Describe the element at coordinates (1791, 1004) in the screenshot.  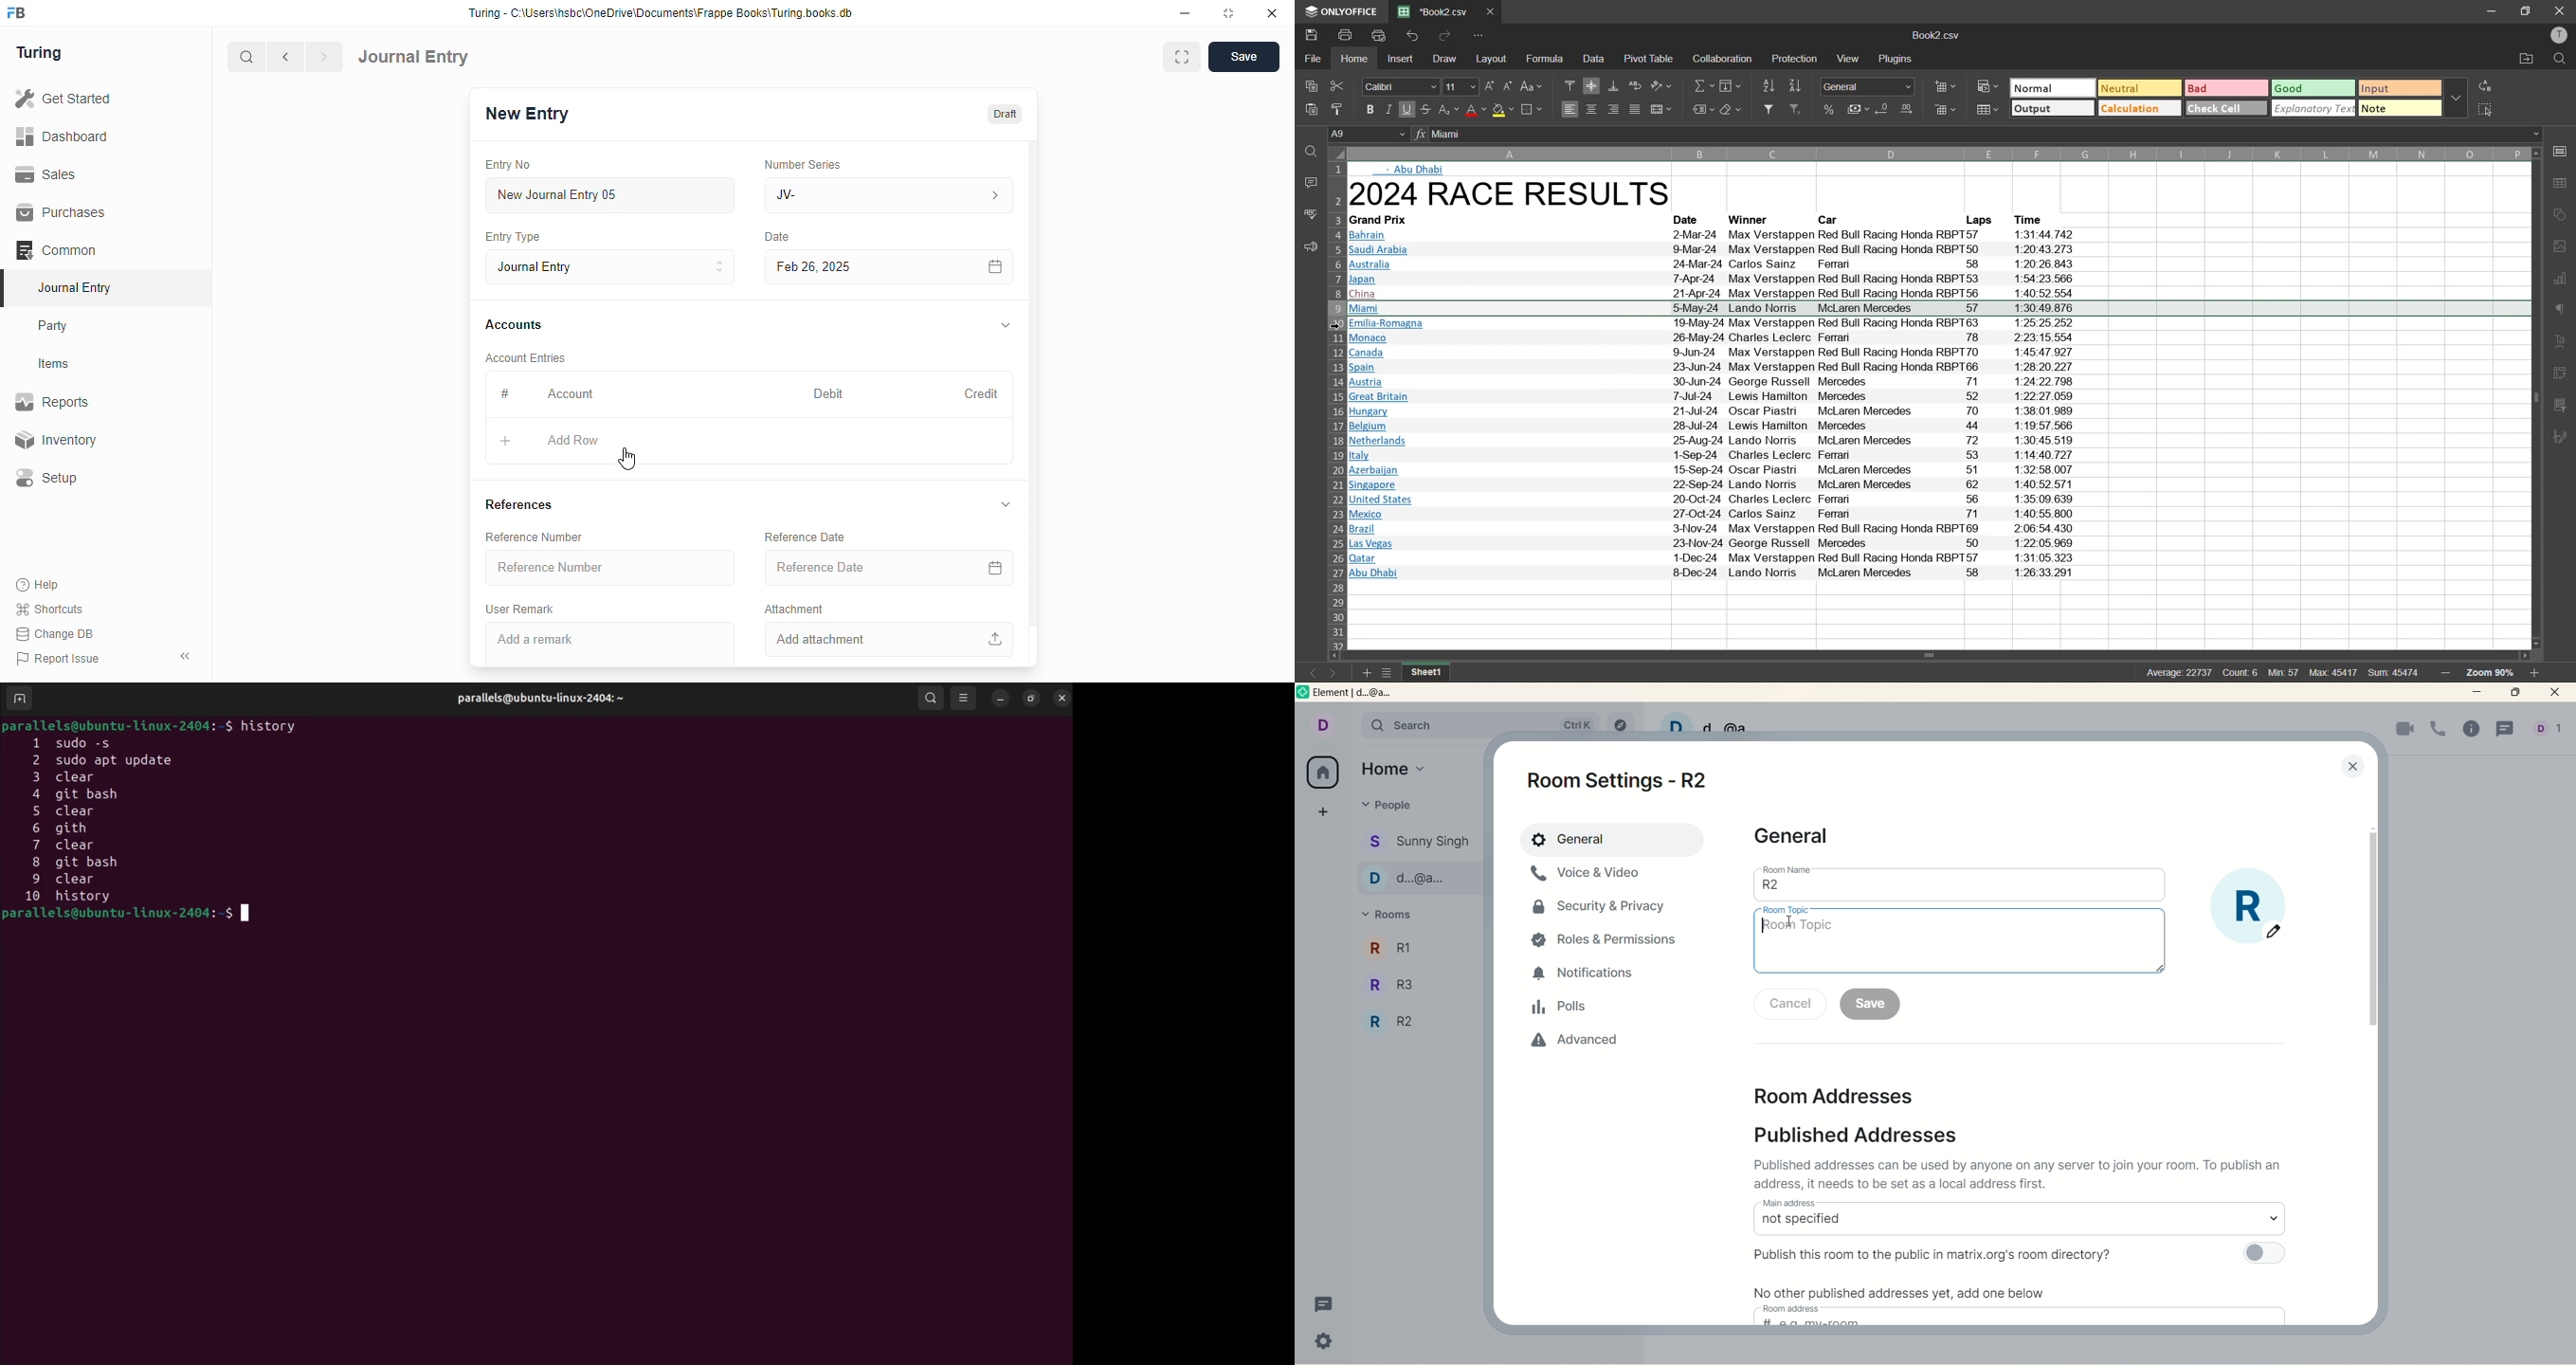
I see `cancel` at that location.